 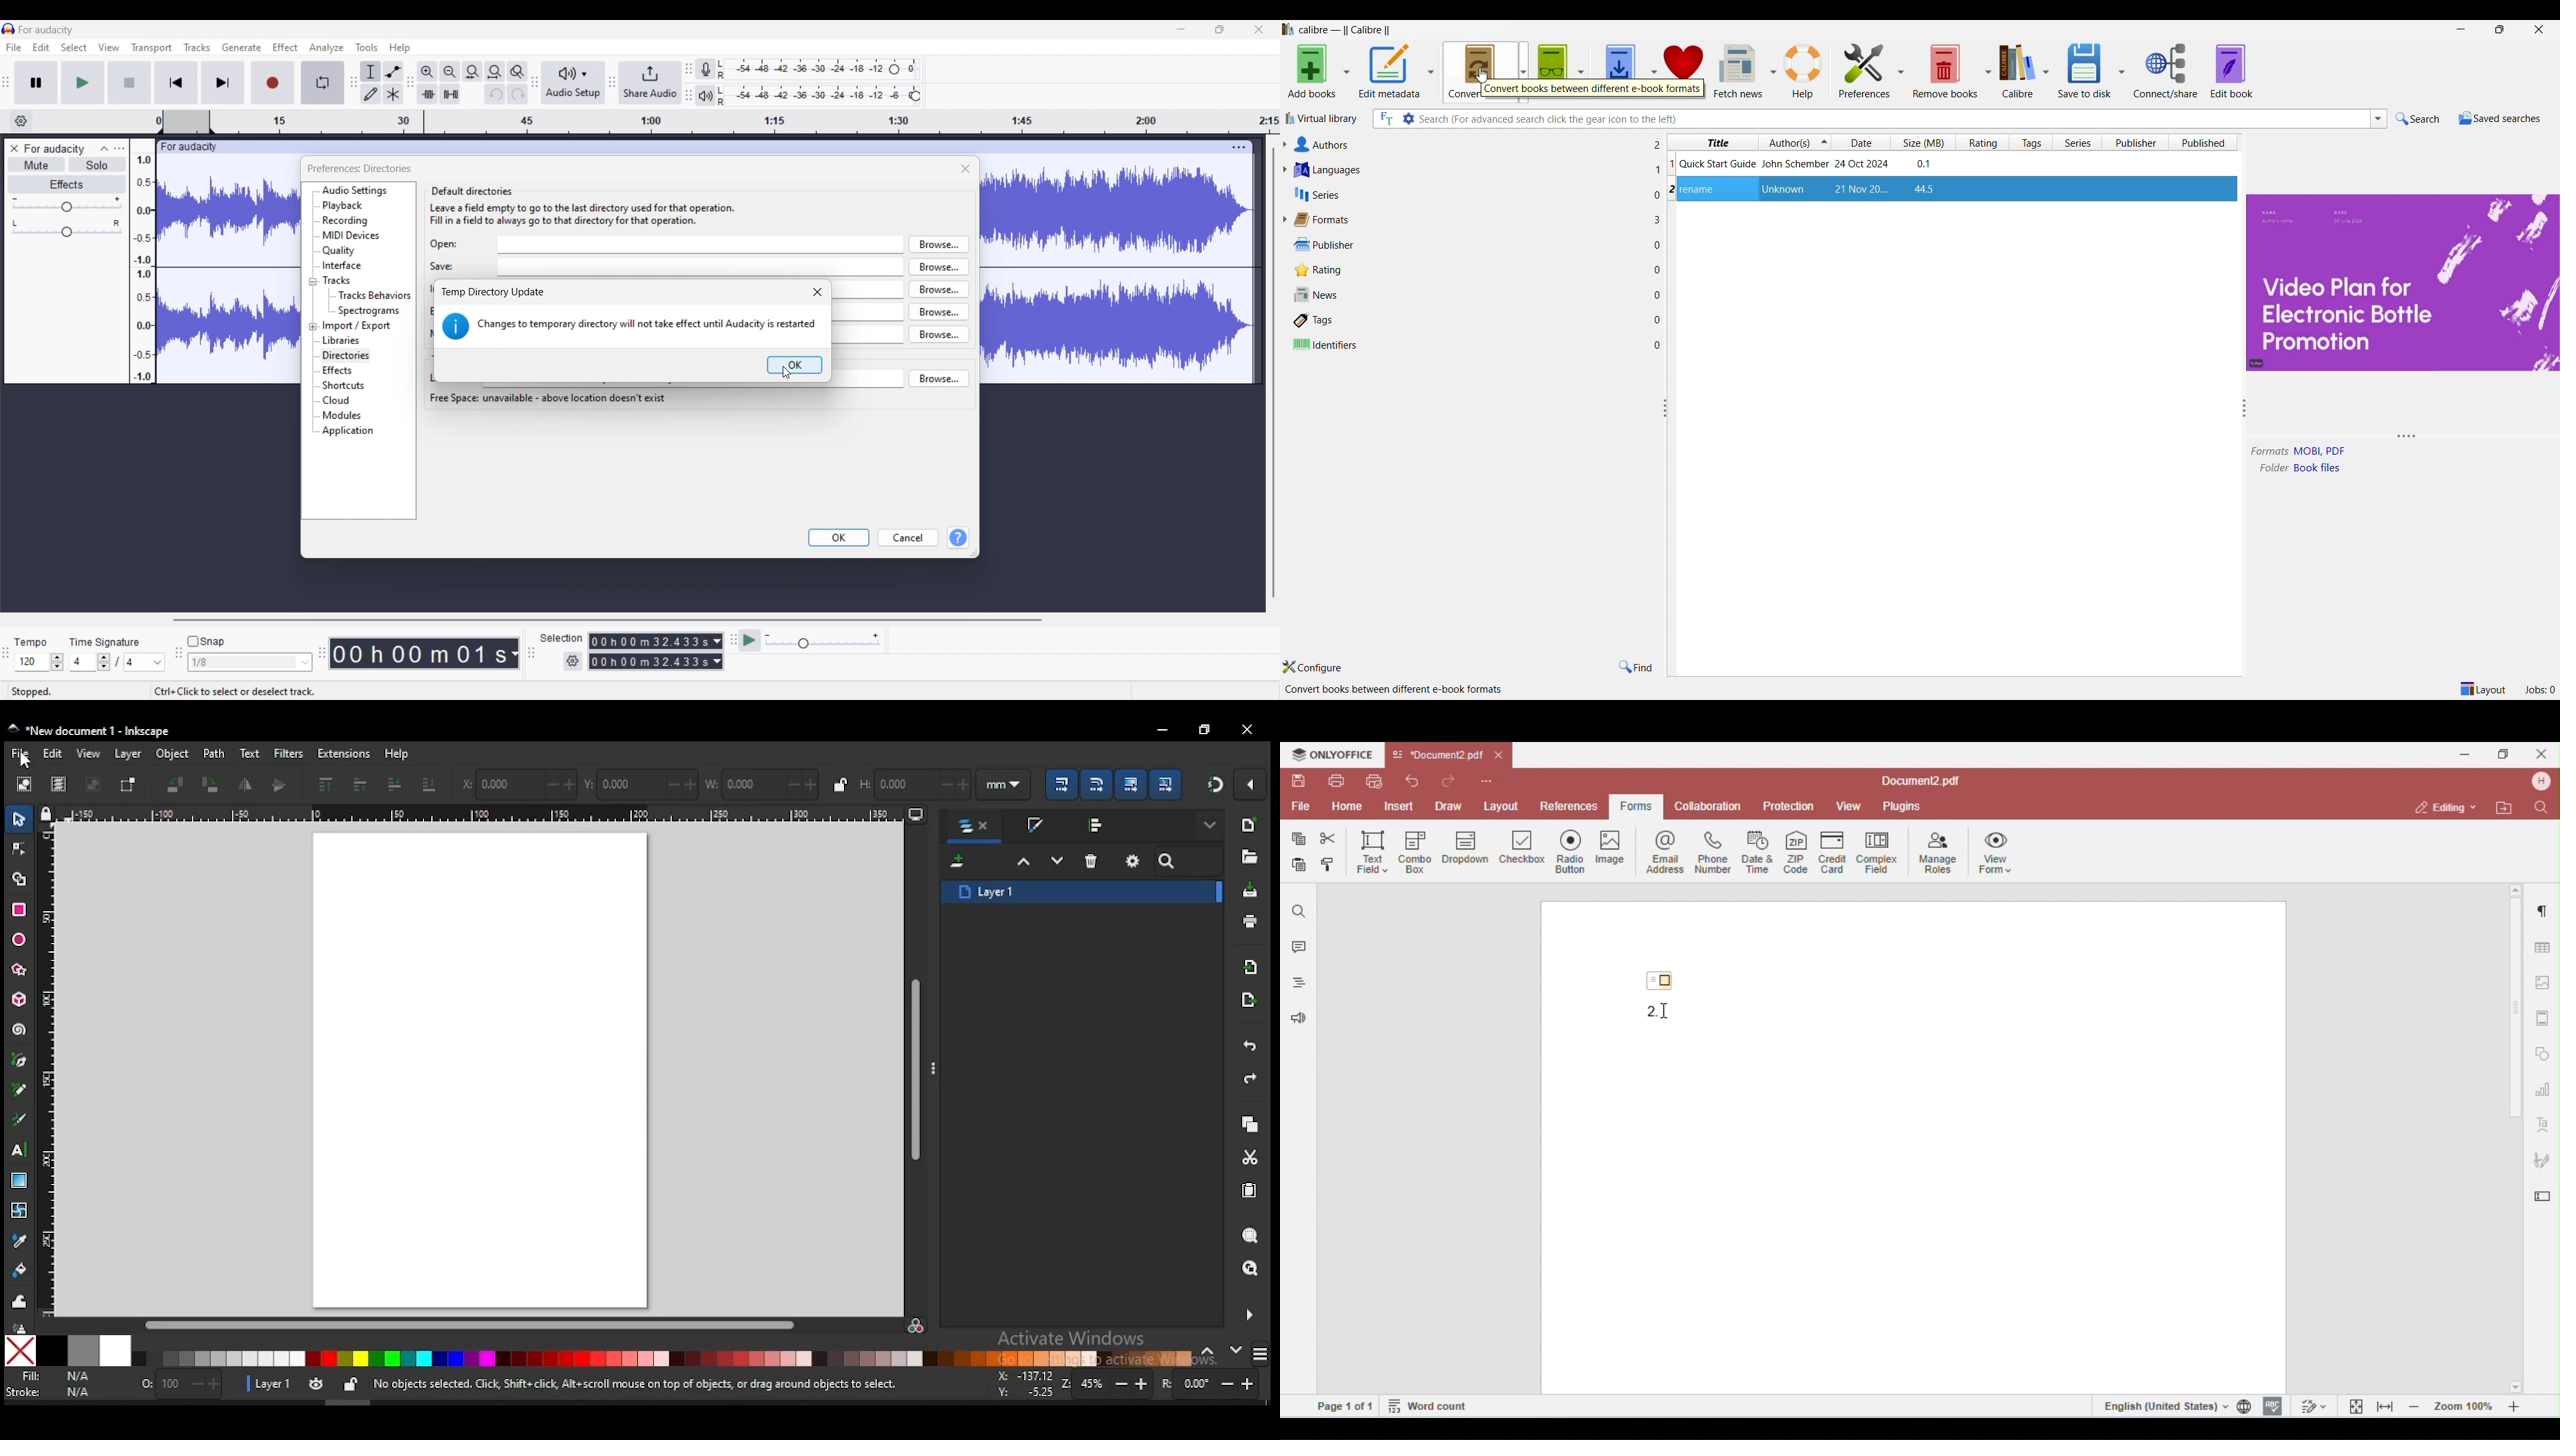 I want to click on Zoom out, so click(x=450, y=72).